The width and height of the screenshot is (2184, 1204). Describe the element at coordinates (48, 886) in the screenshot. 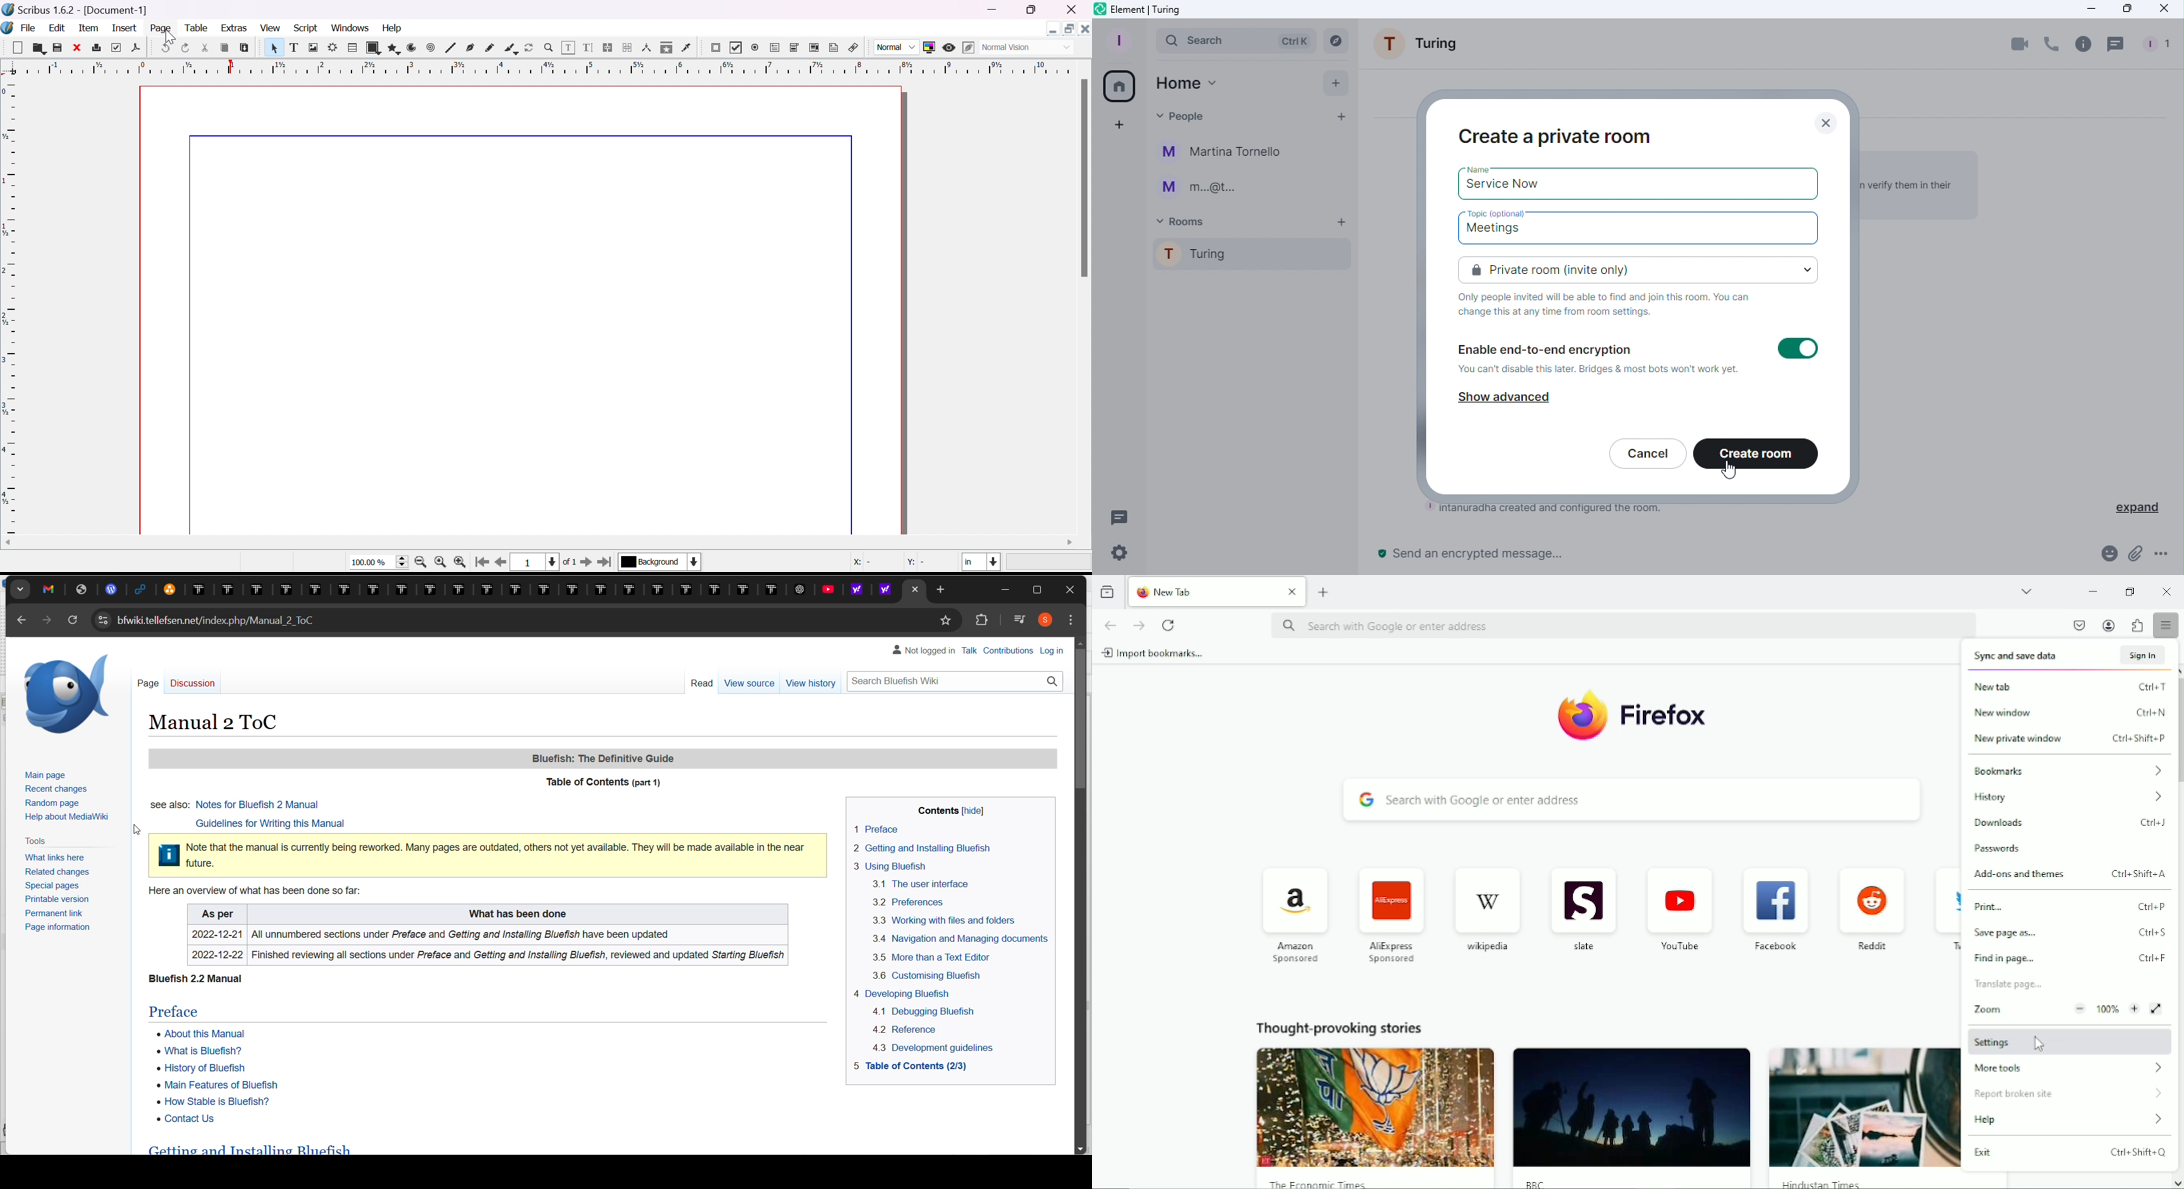

I see `Special pages` at that location.